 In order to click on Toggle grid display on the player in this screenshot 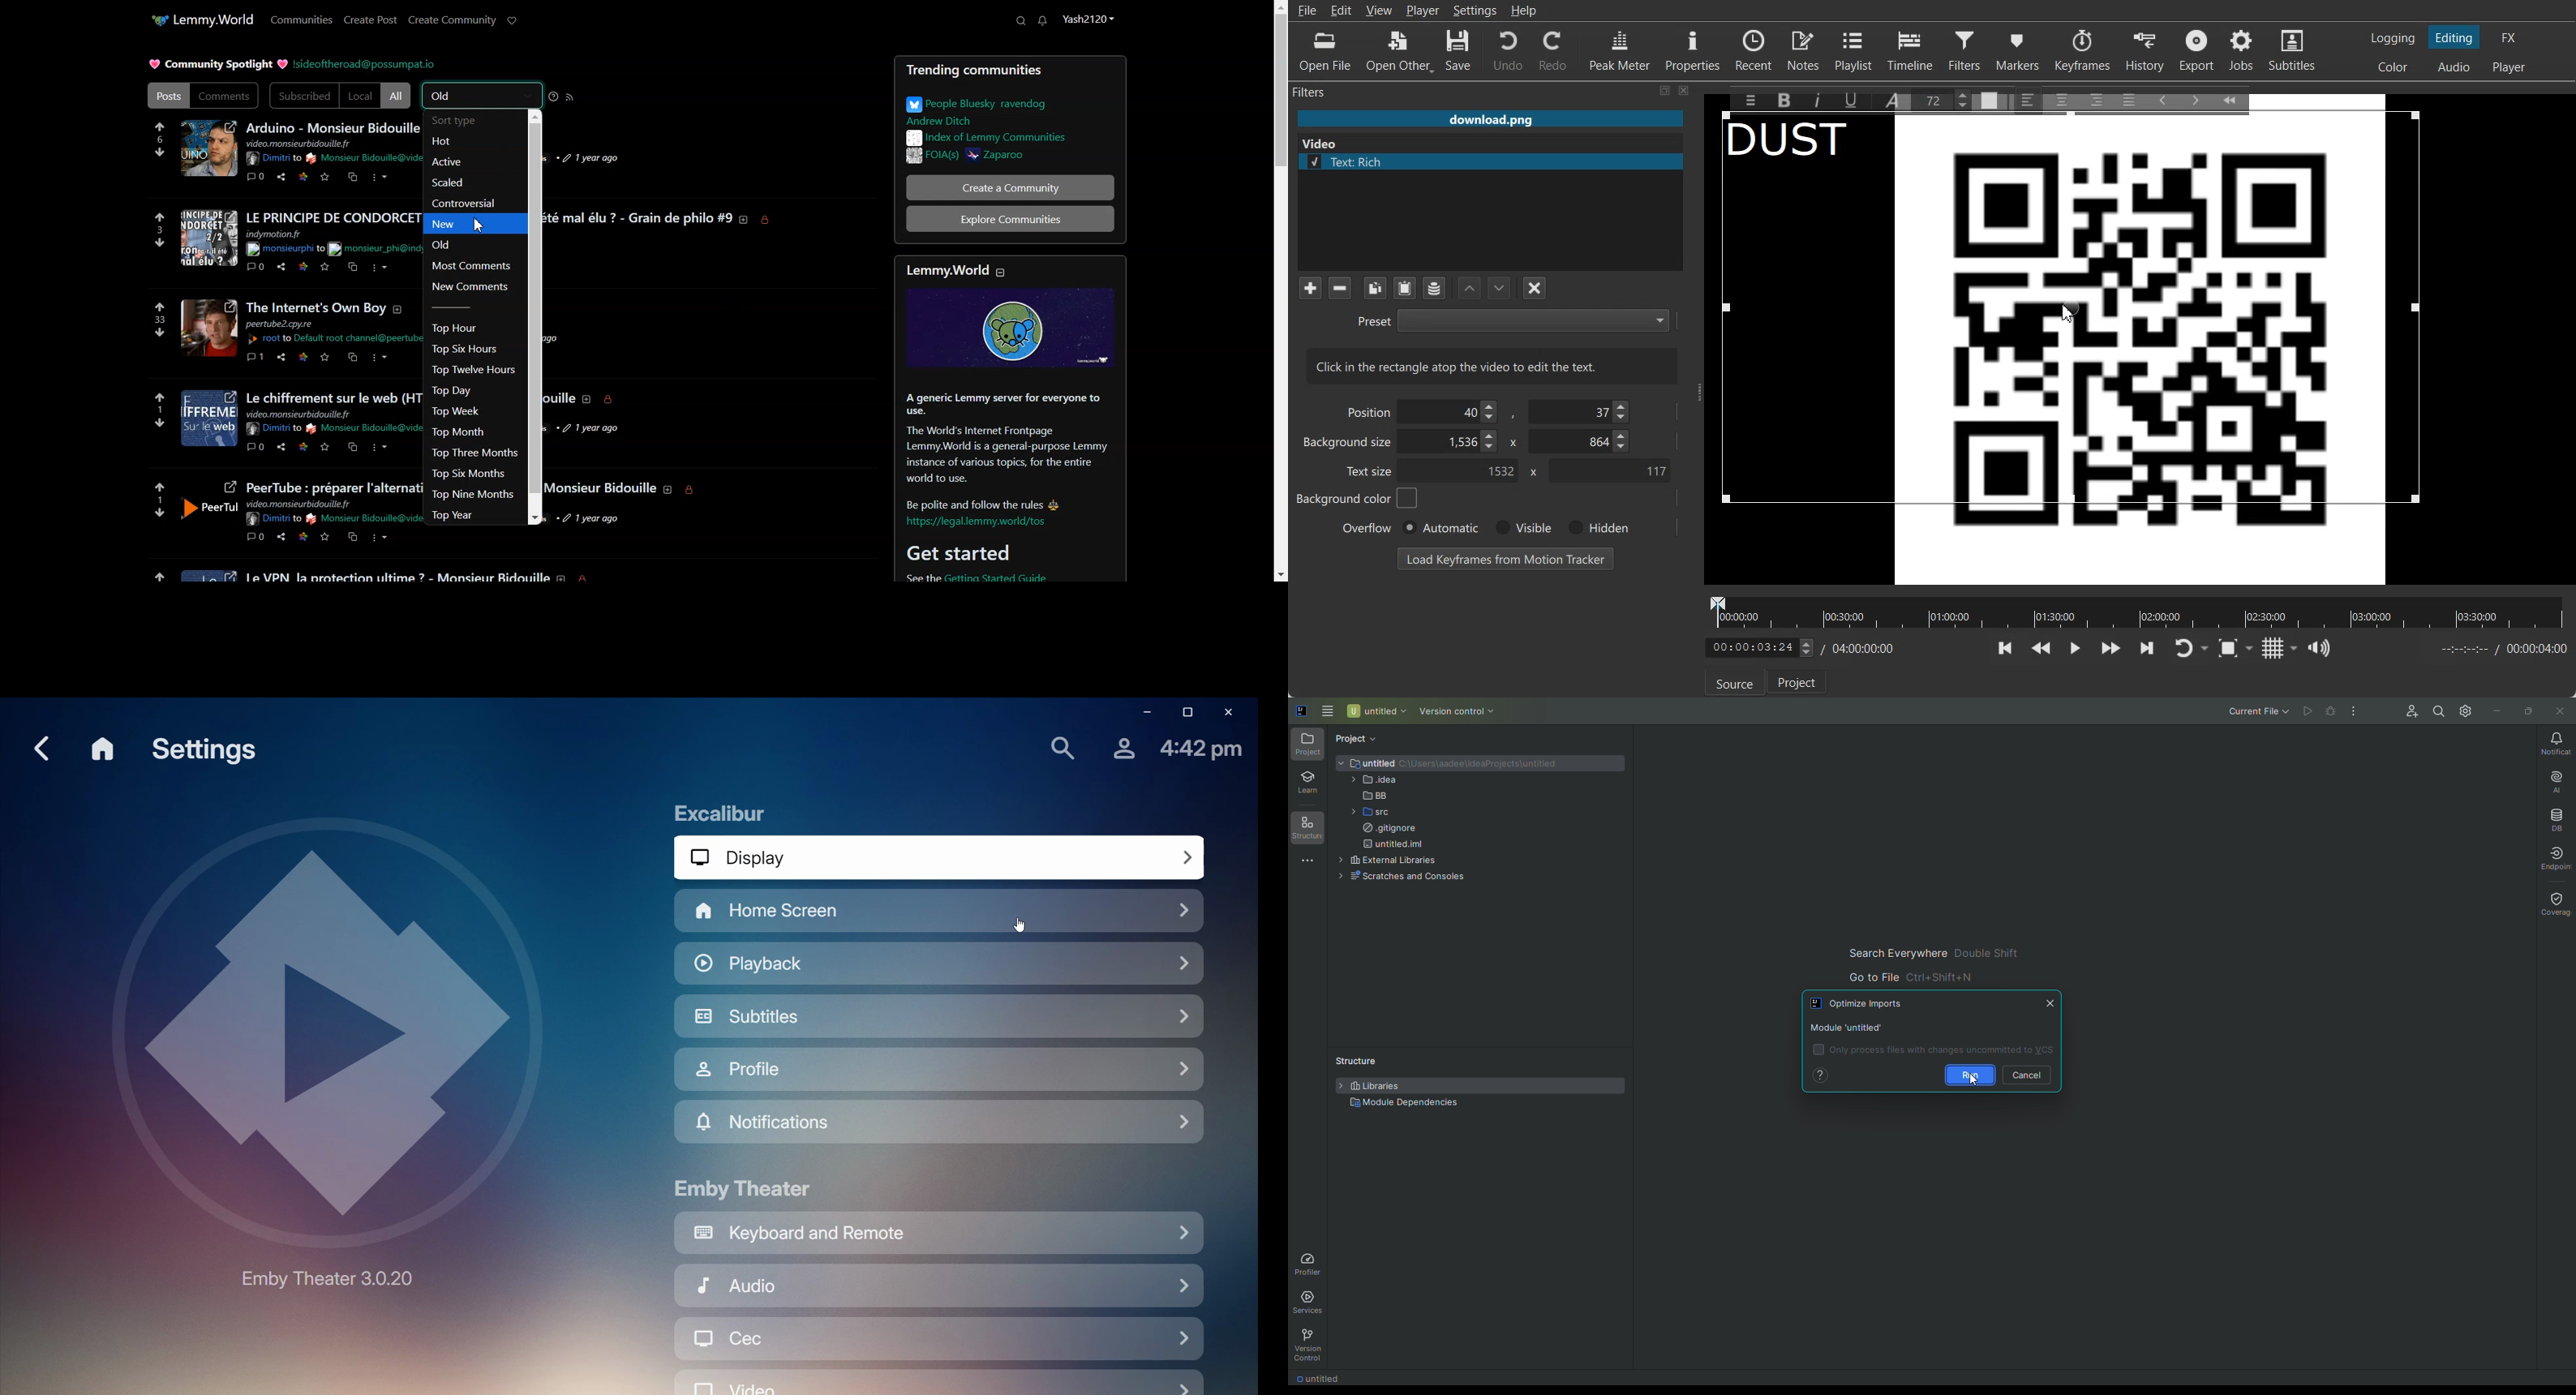, I will do `click(2273, 648)`.